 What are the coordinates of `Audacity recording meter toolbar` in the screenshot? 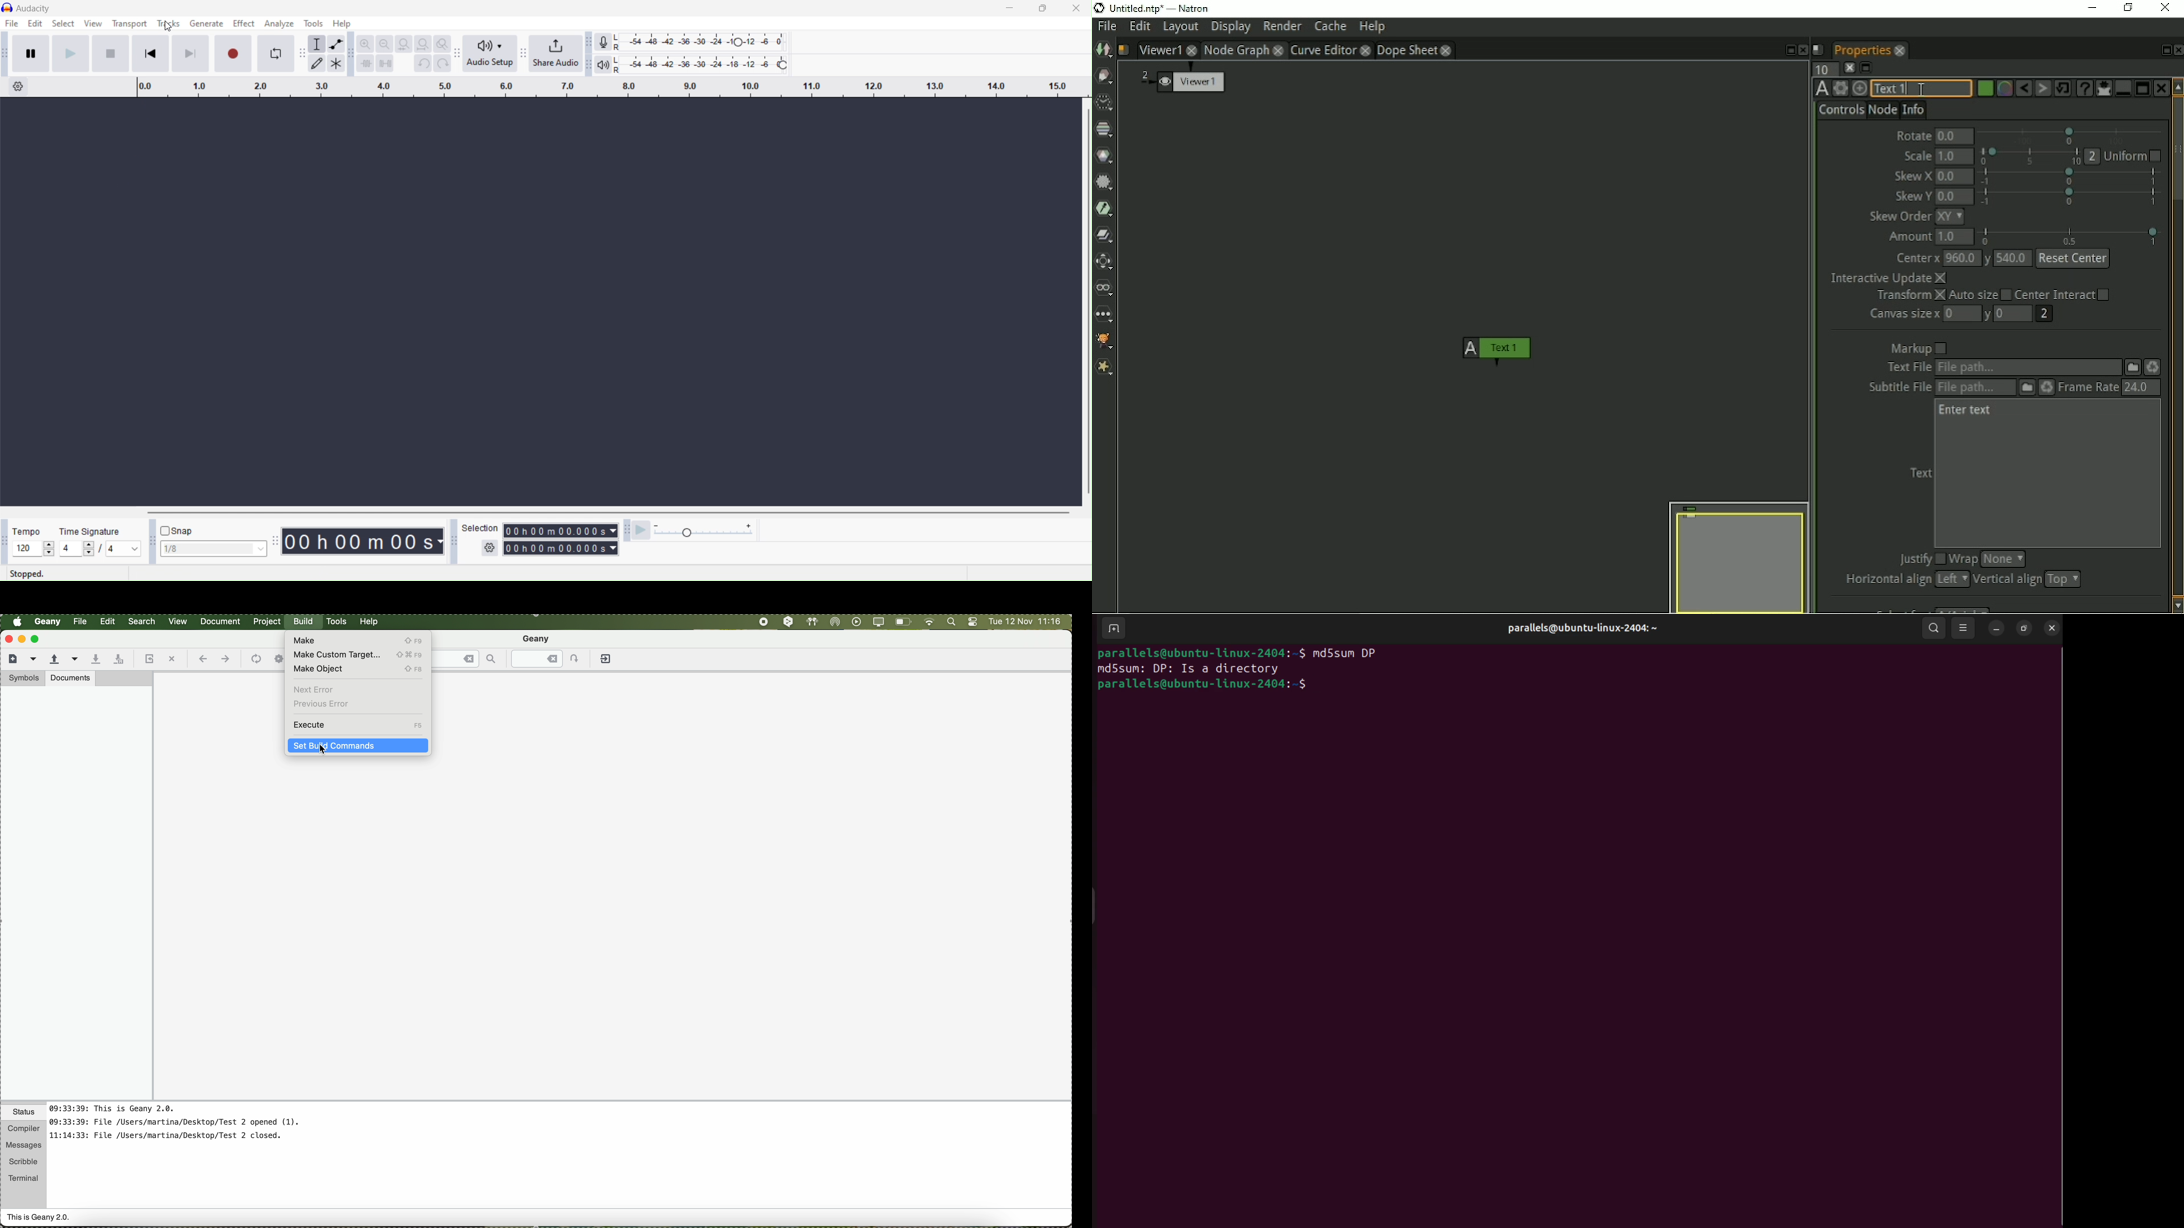 It's located at (589, 41).